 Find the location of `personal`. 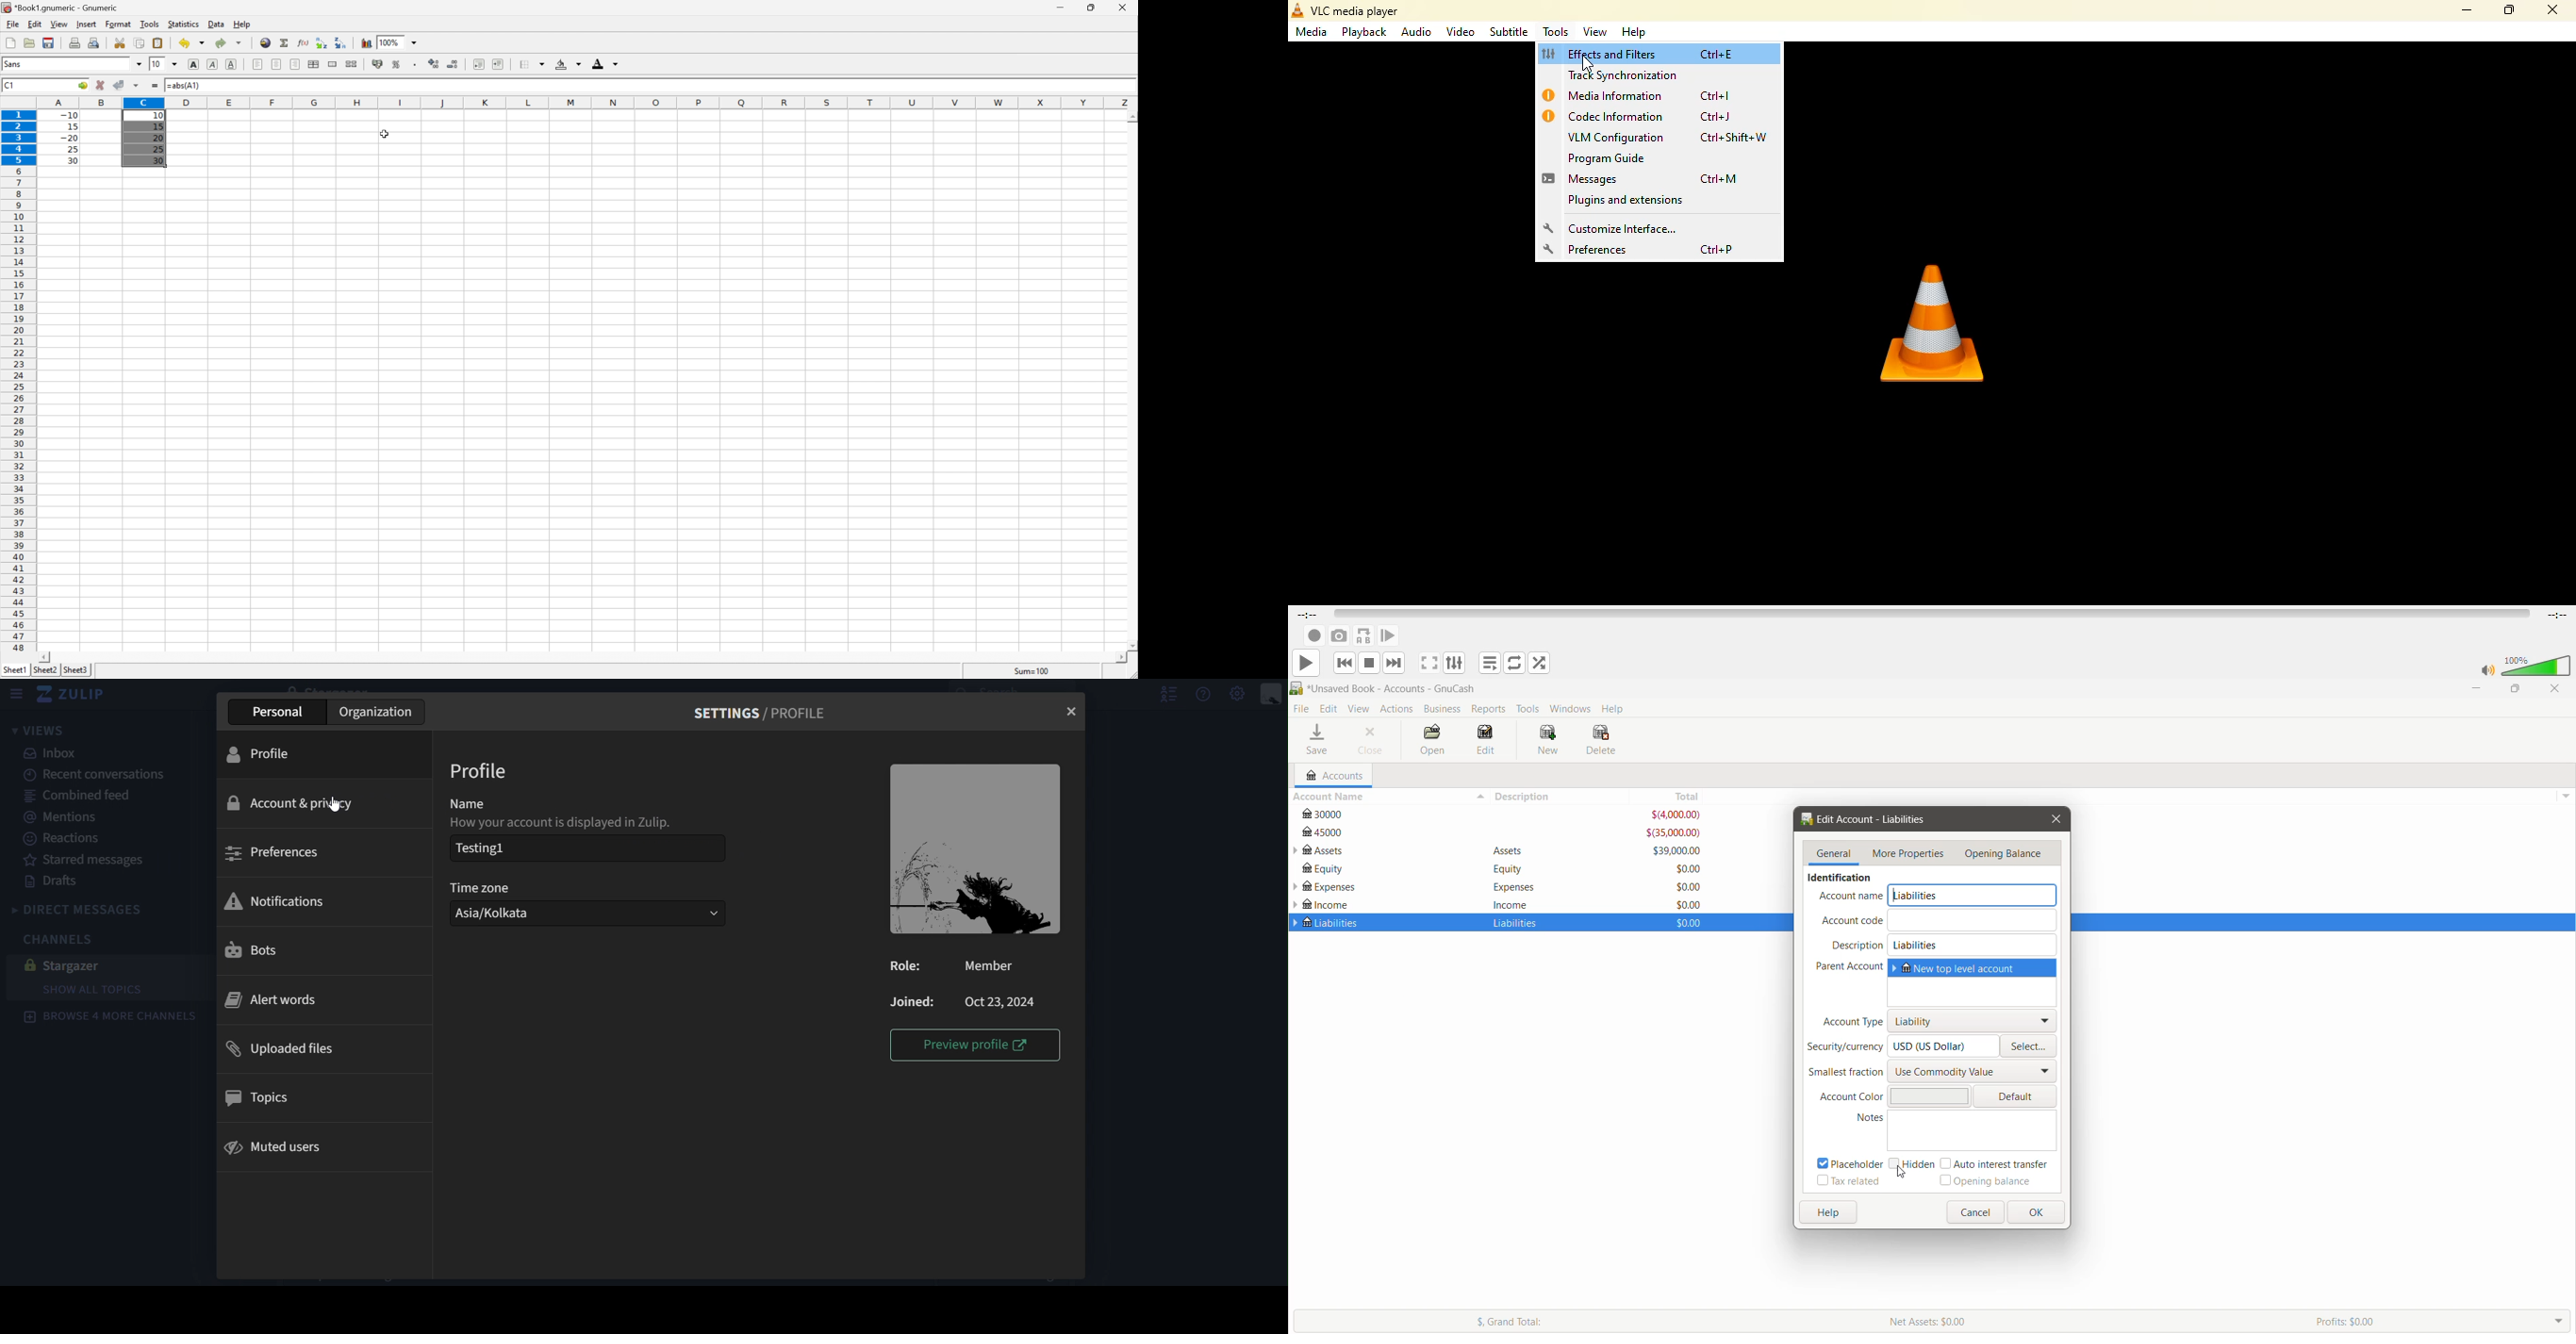

personal is located at coordinates (280, 712).